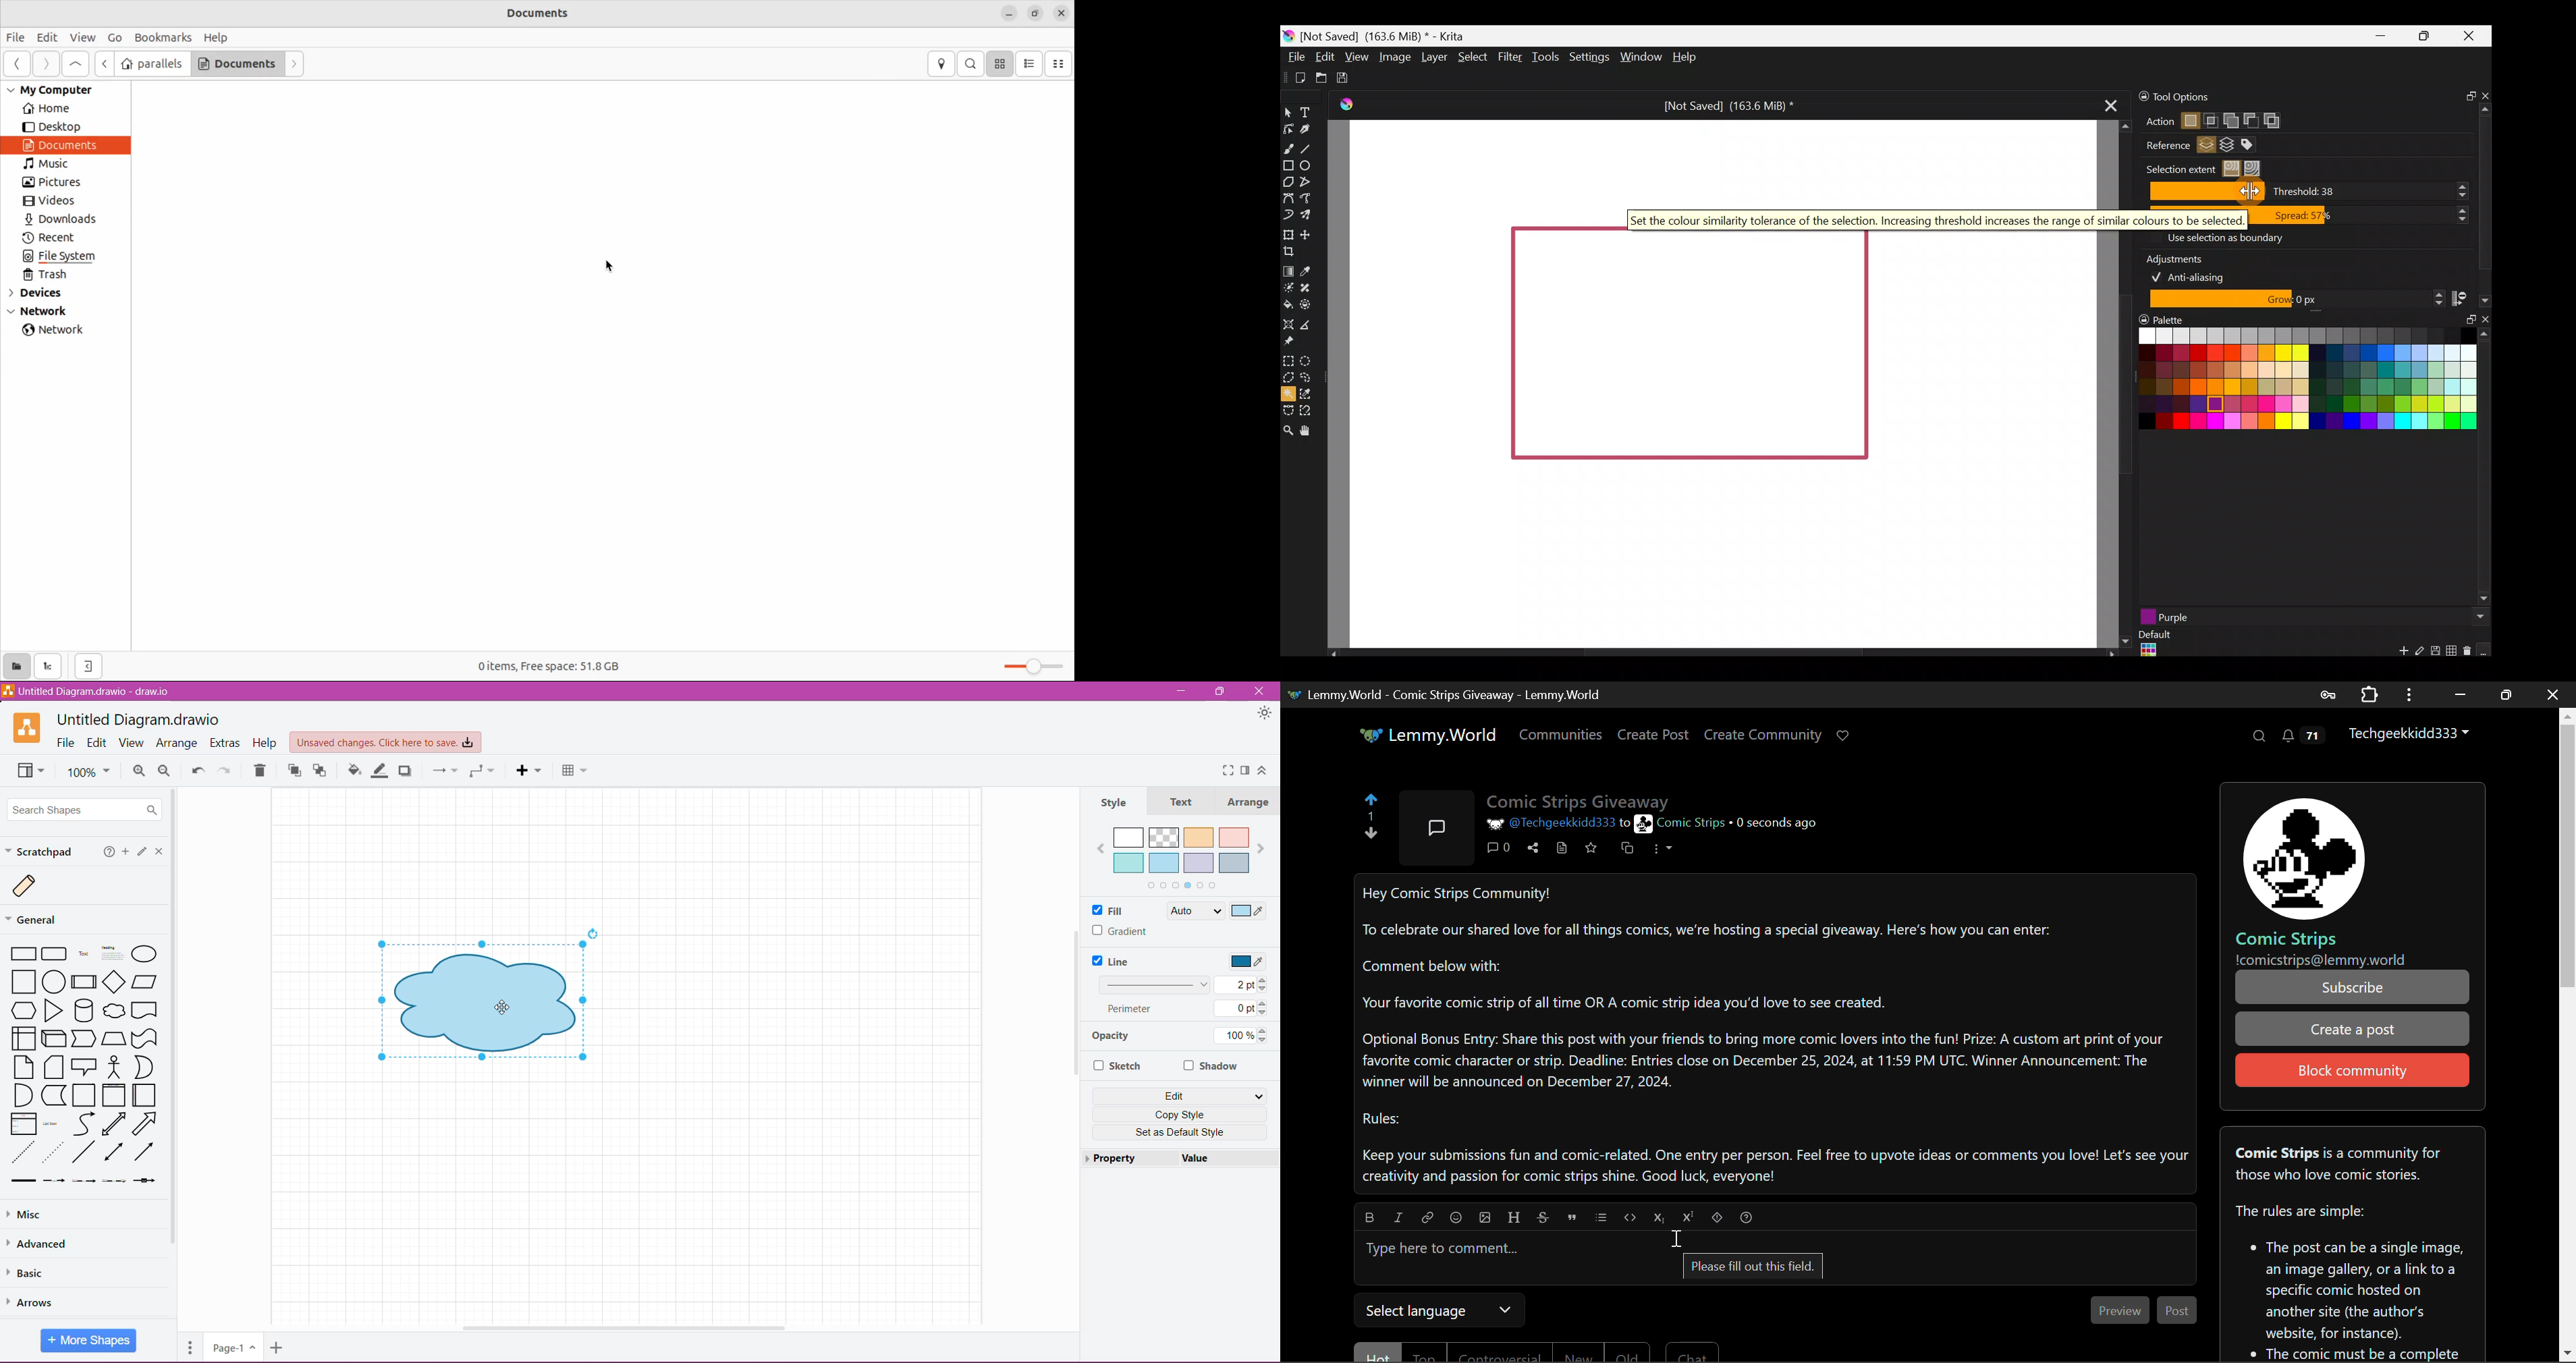 This screenshot has height=1372, width=2576. Describe the element at coordinates (139, 718) in the screenshot. I see `Untitled Diagram.draw.io` at that location.